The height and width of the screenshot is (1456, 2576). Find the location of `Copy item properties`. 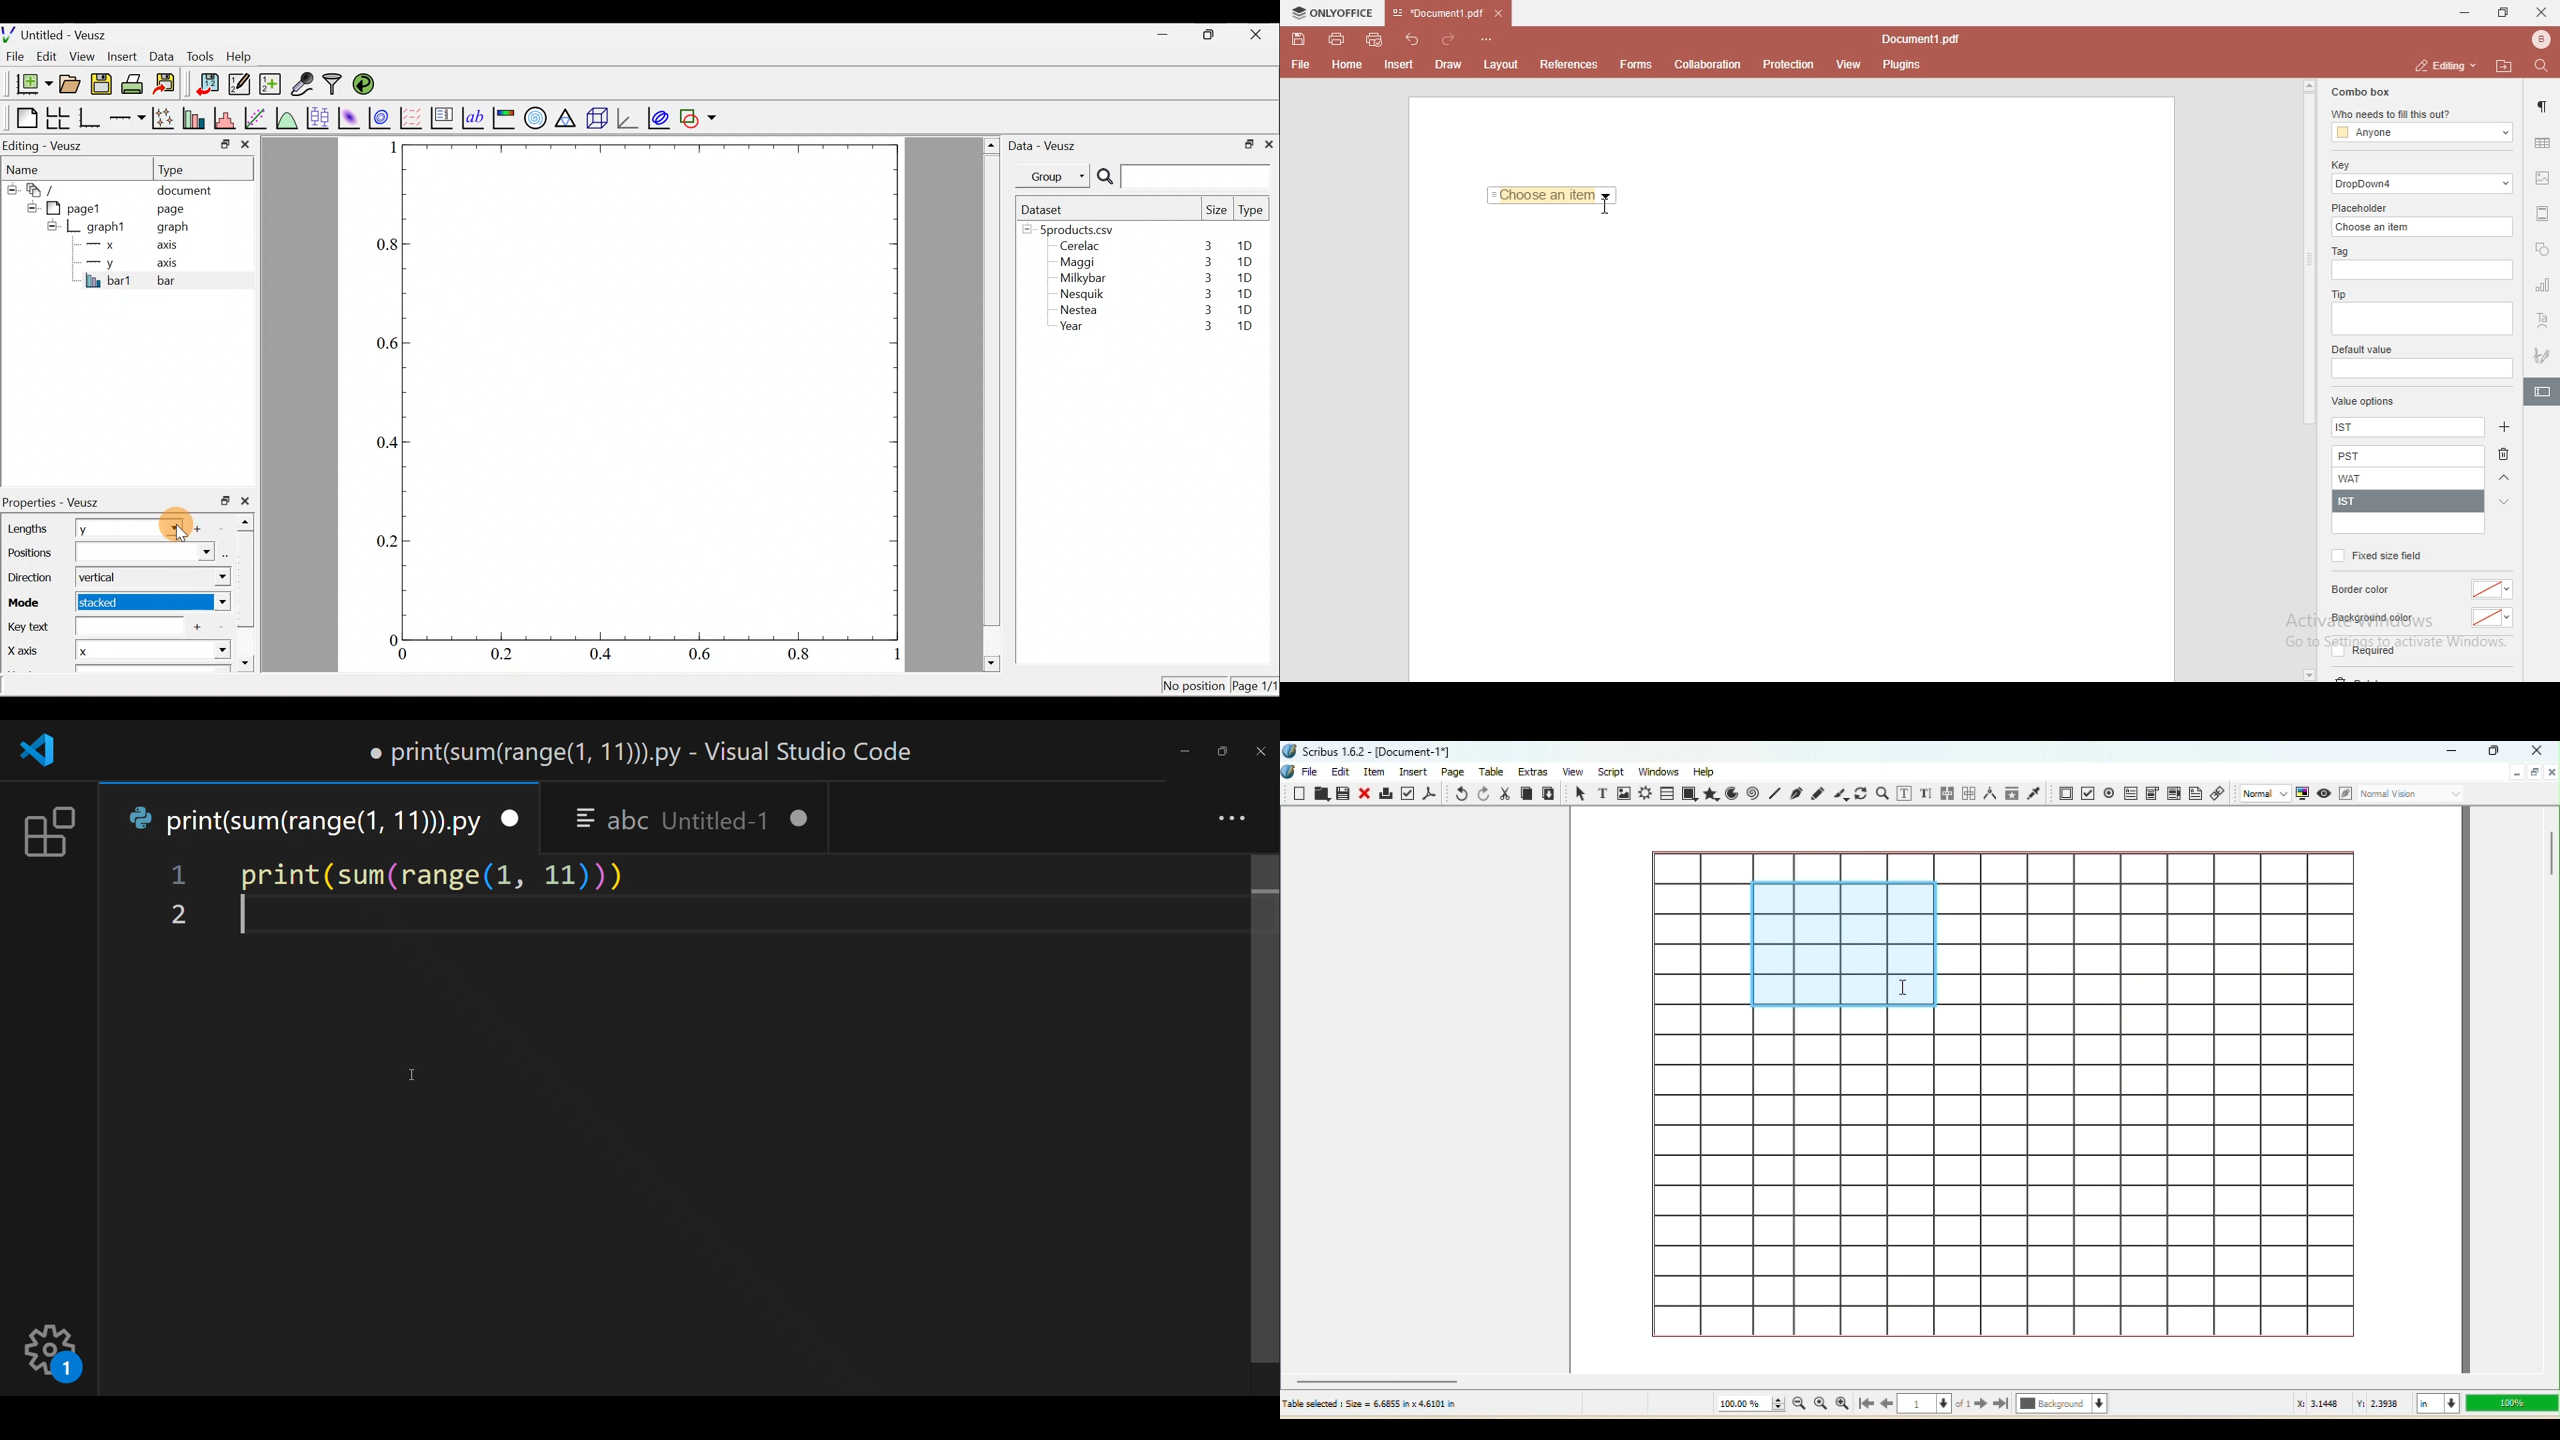

Copy item properties is located at coordinates (2012, 794).